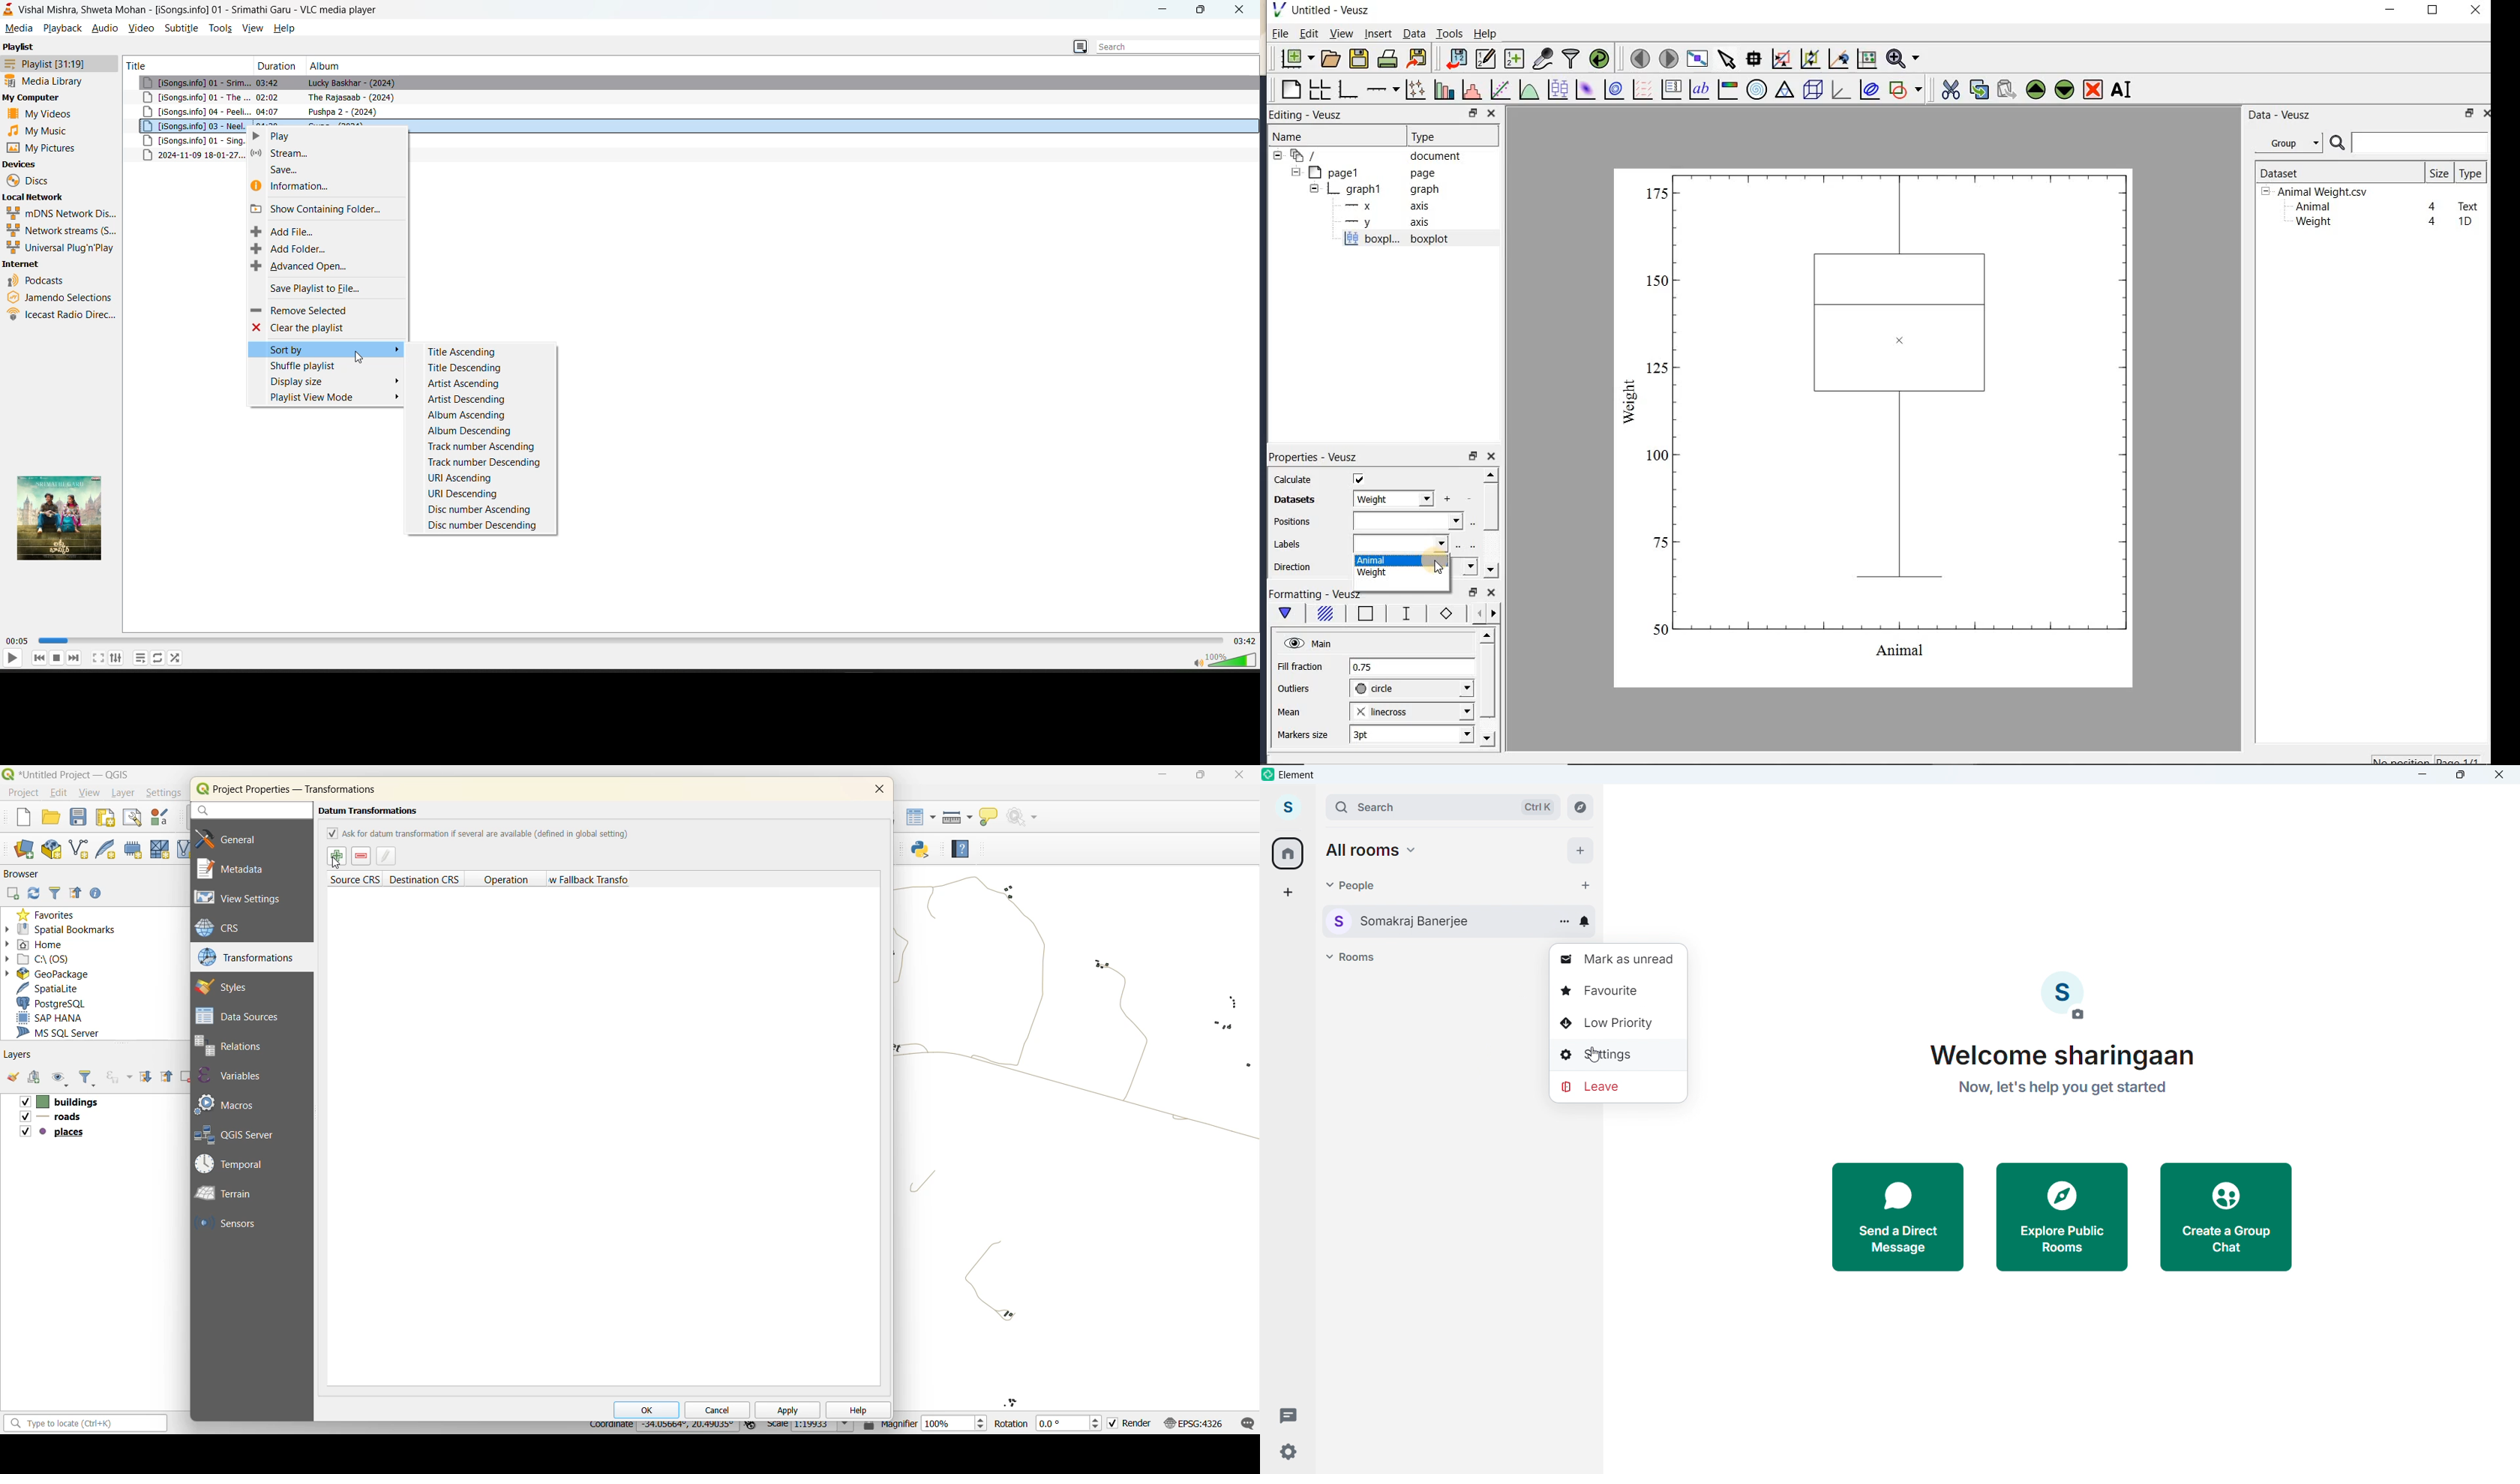 The height and width of the screenshot is (1484, 2520). What do you see at coordinates (1728, 89) in the screenshot?
I see `image color bar` at bounding box center [1728, 89].